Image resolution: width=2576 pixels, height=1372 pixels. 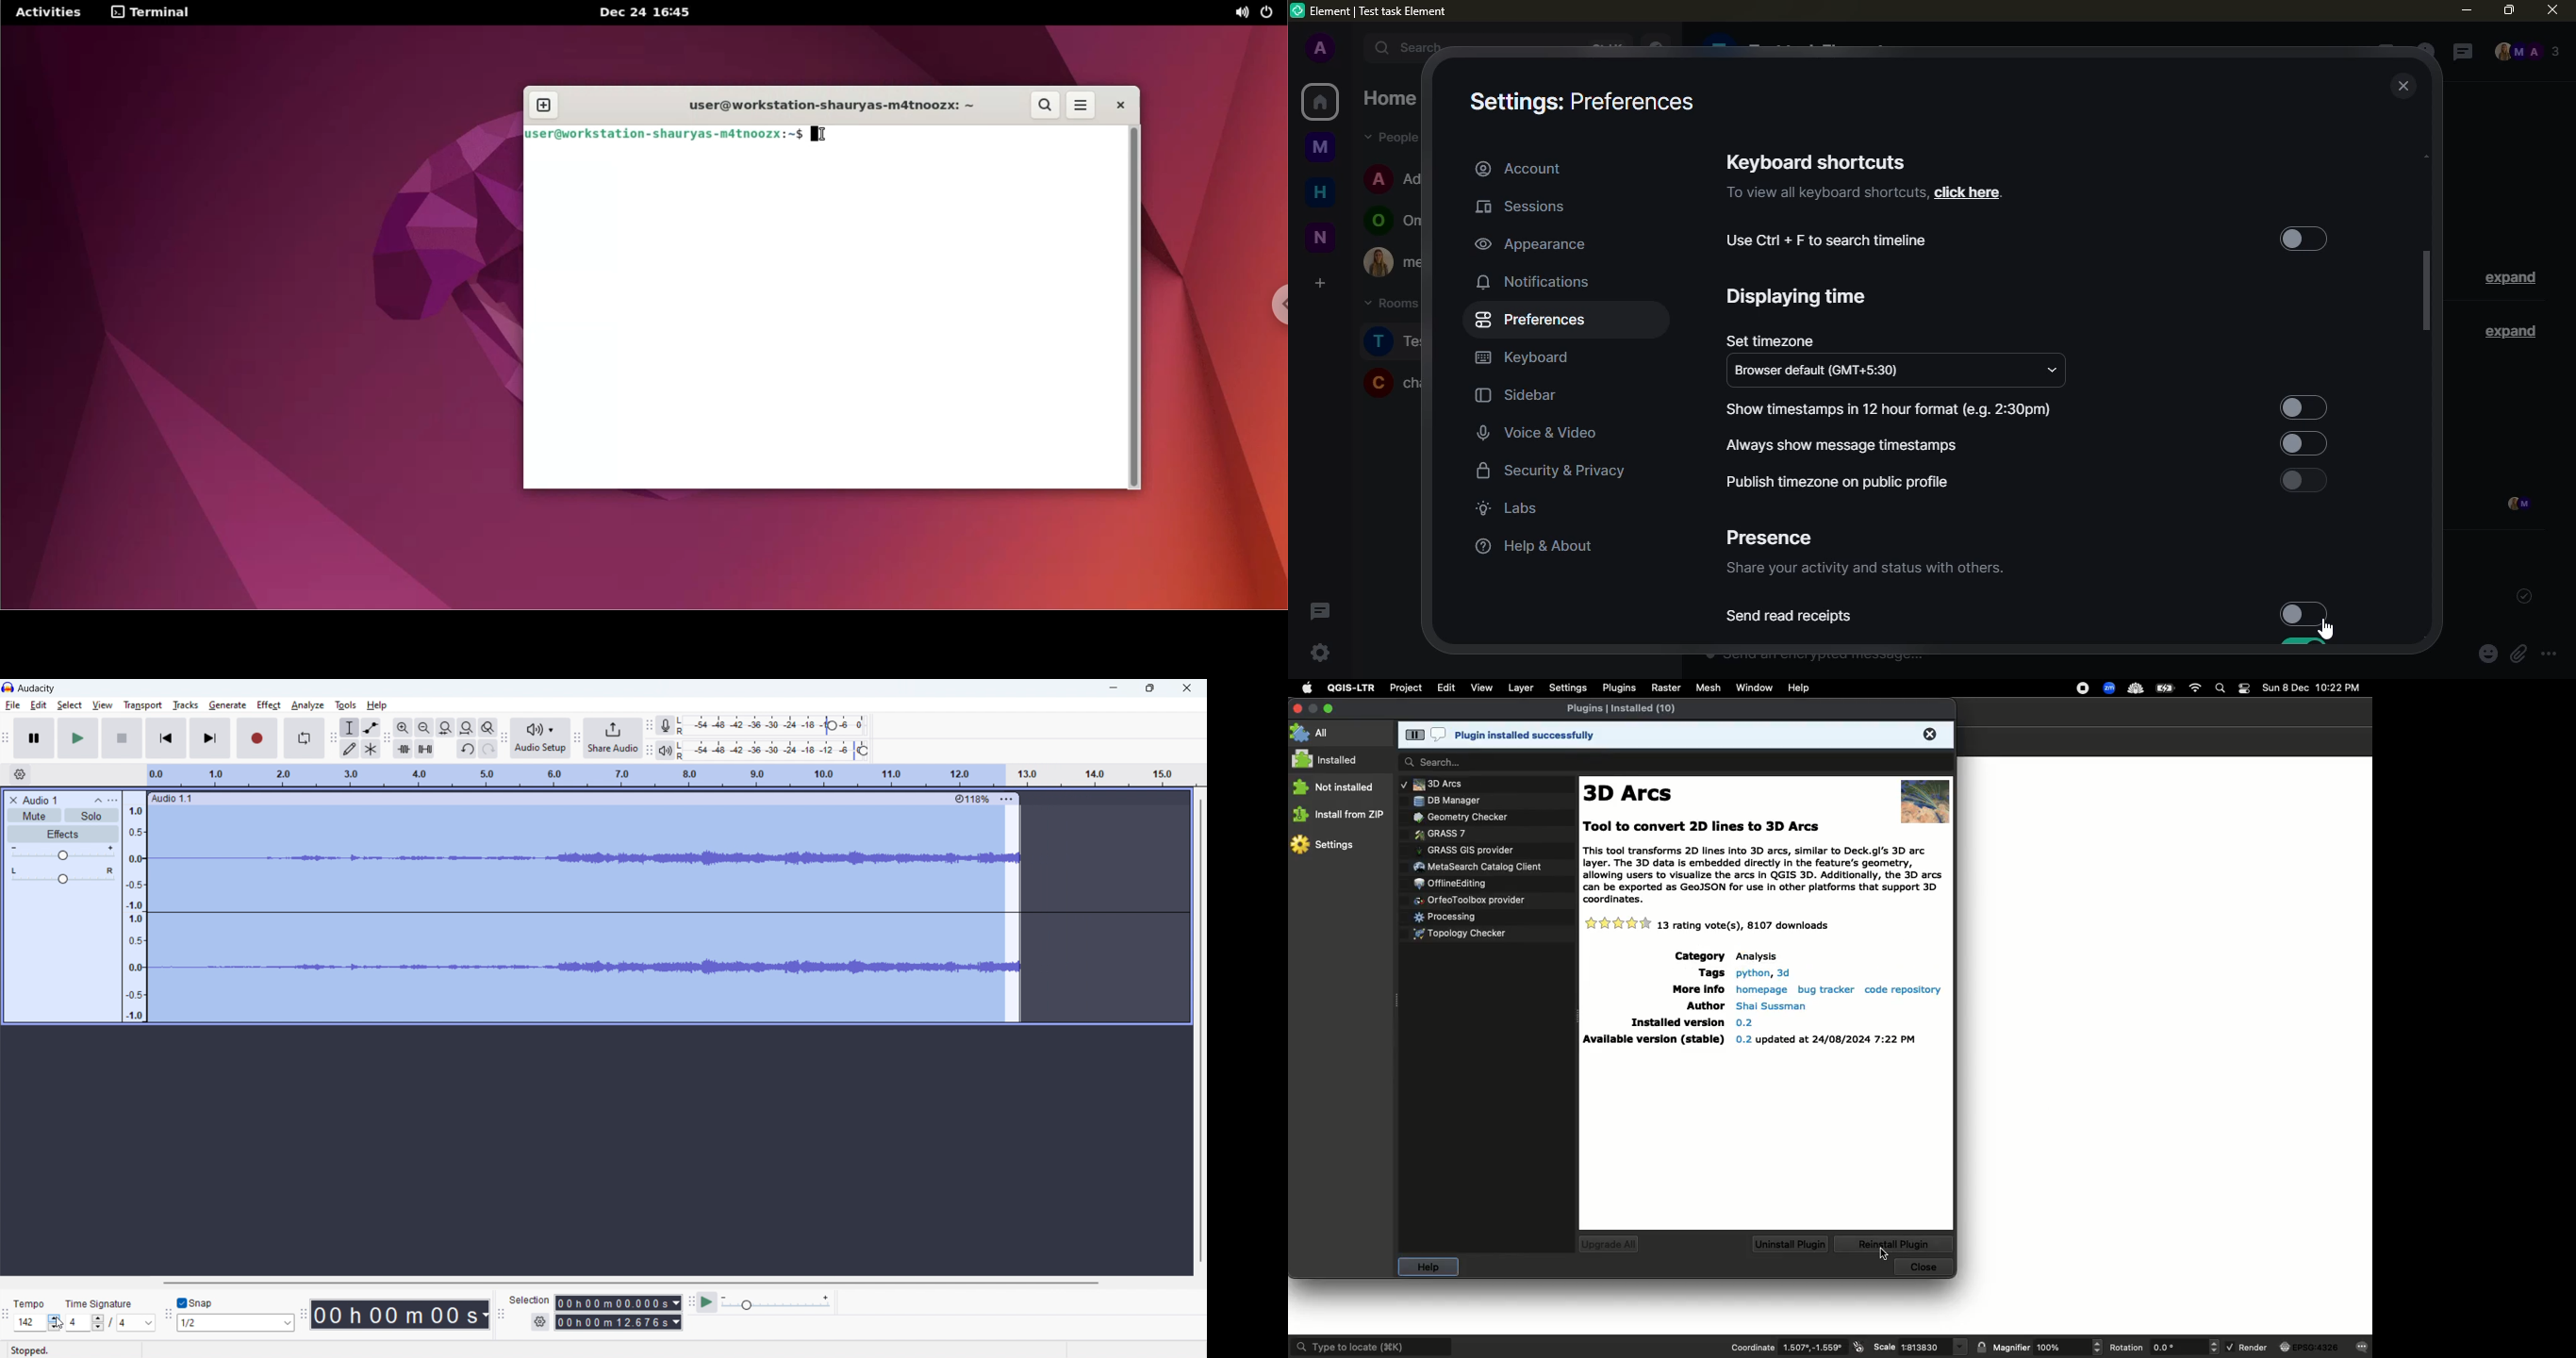 I want to click on project title, so click(x=40, y=799).